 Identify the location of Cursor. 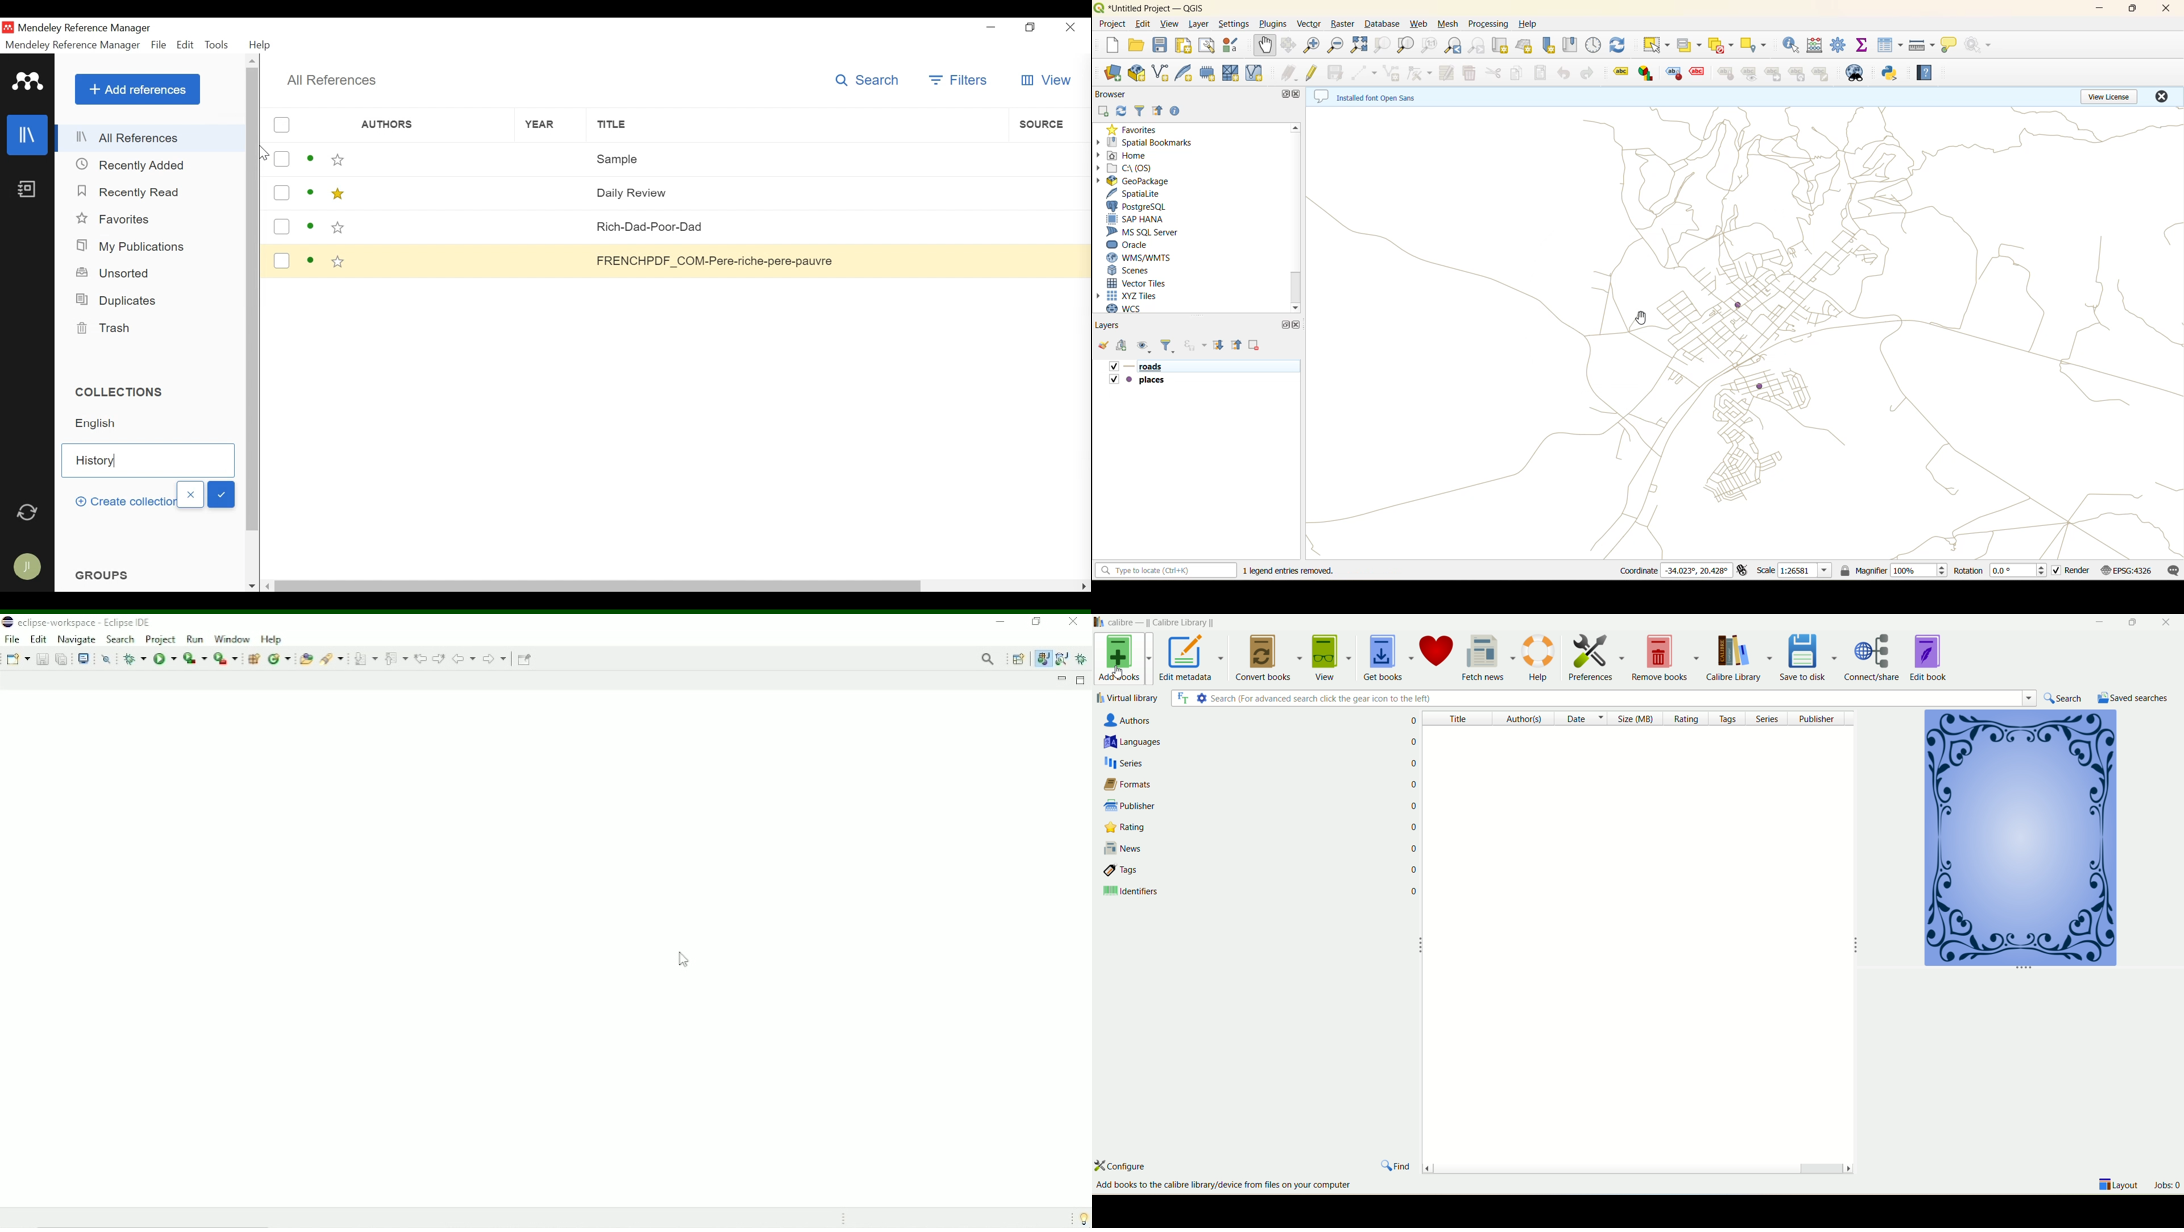
(263, 153).